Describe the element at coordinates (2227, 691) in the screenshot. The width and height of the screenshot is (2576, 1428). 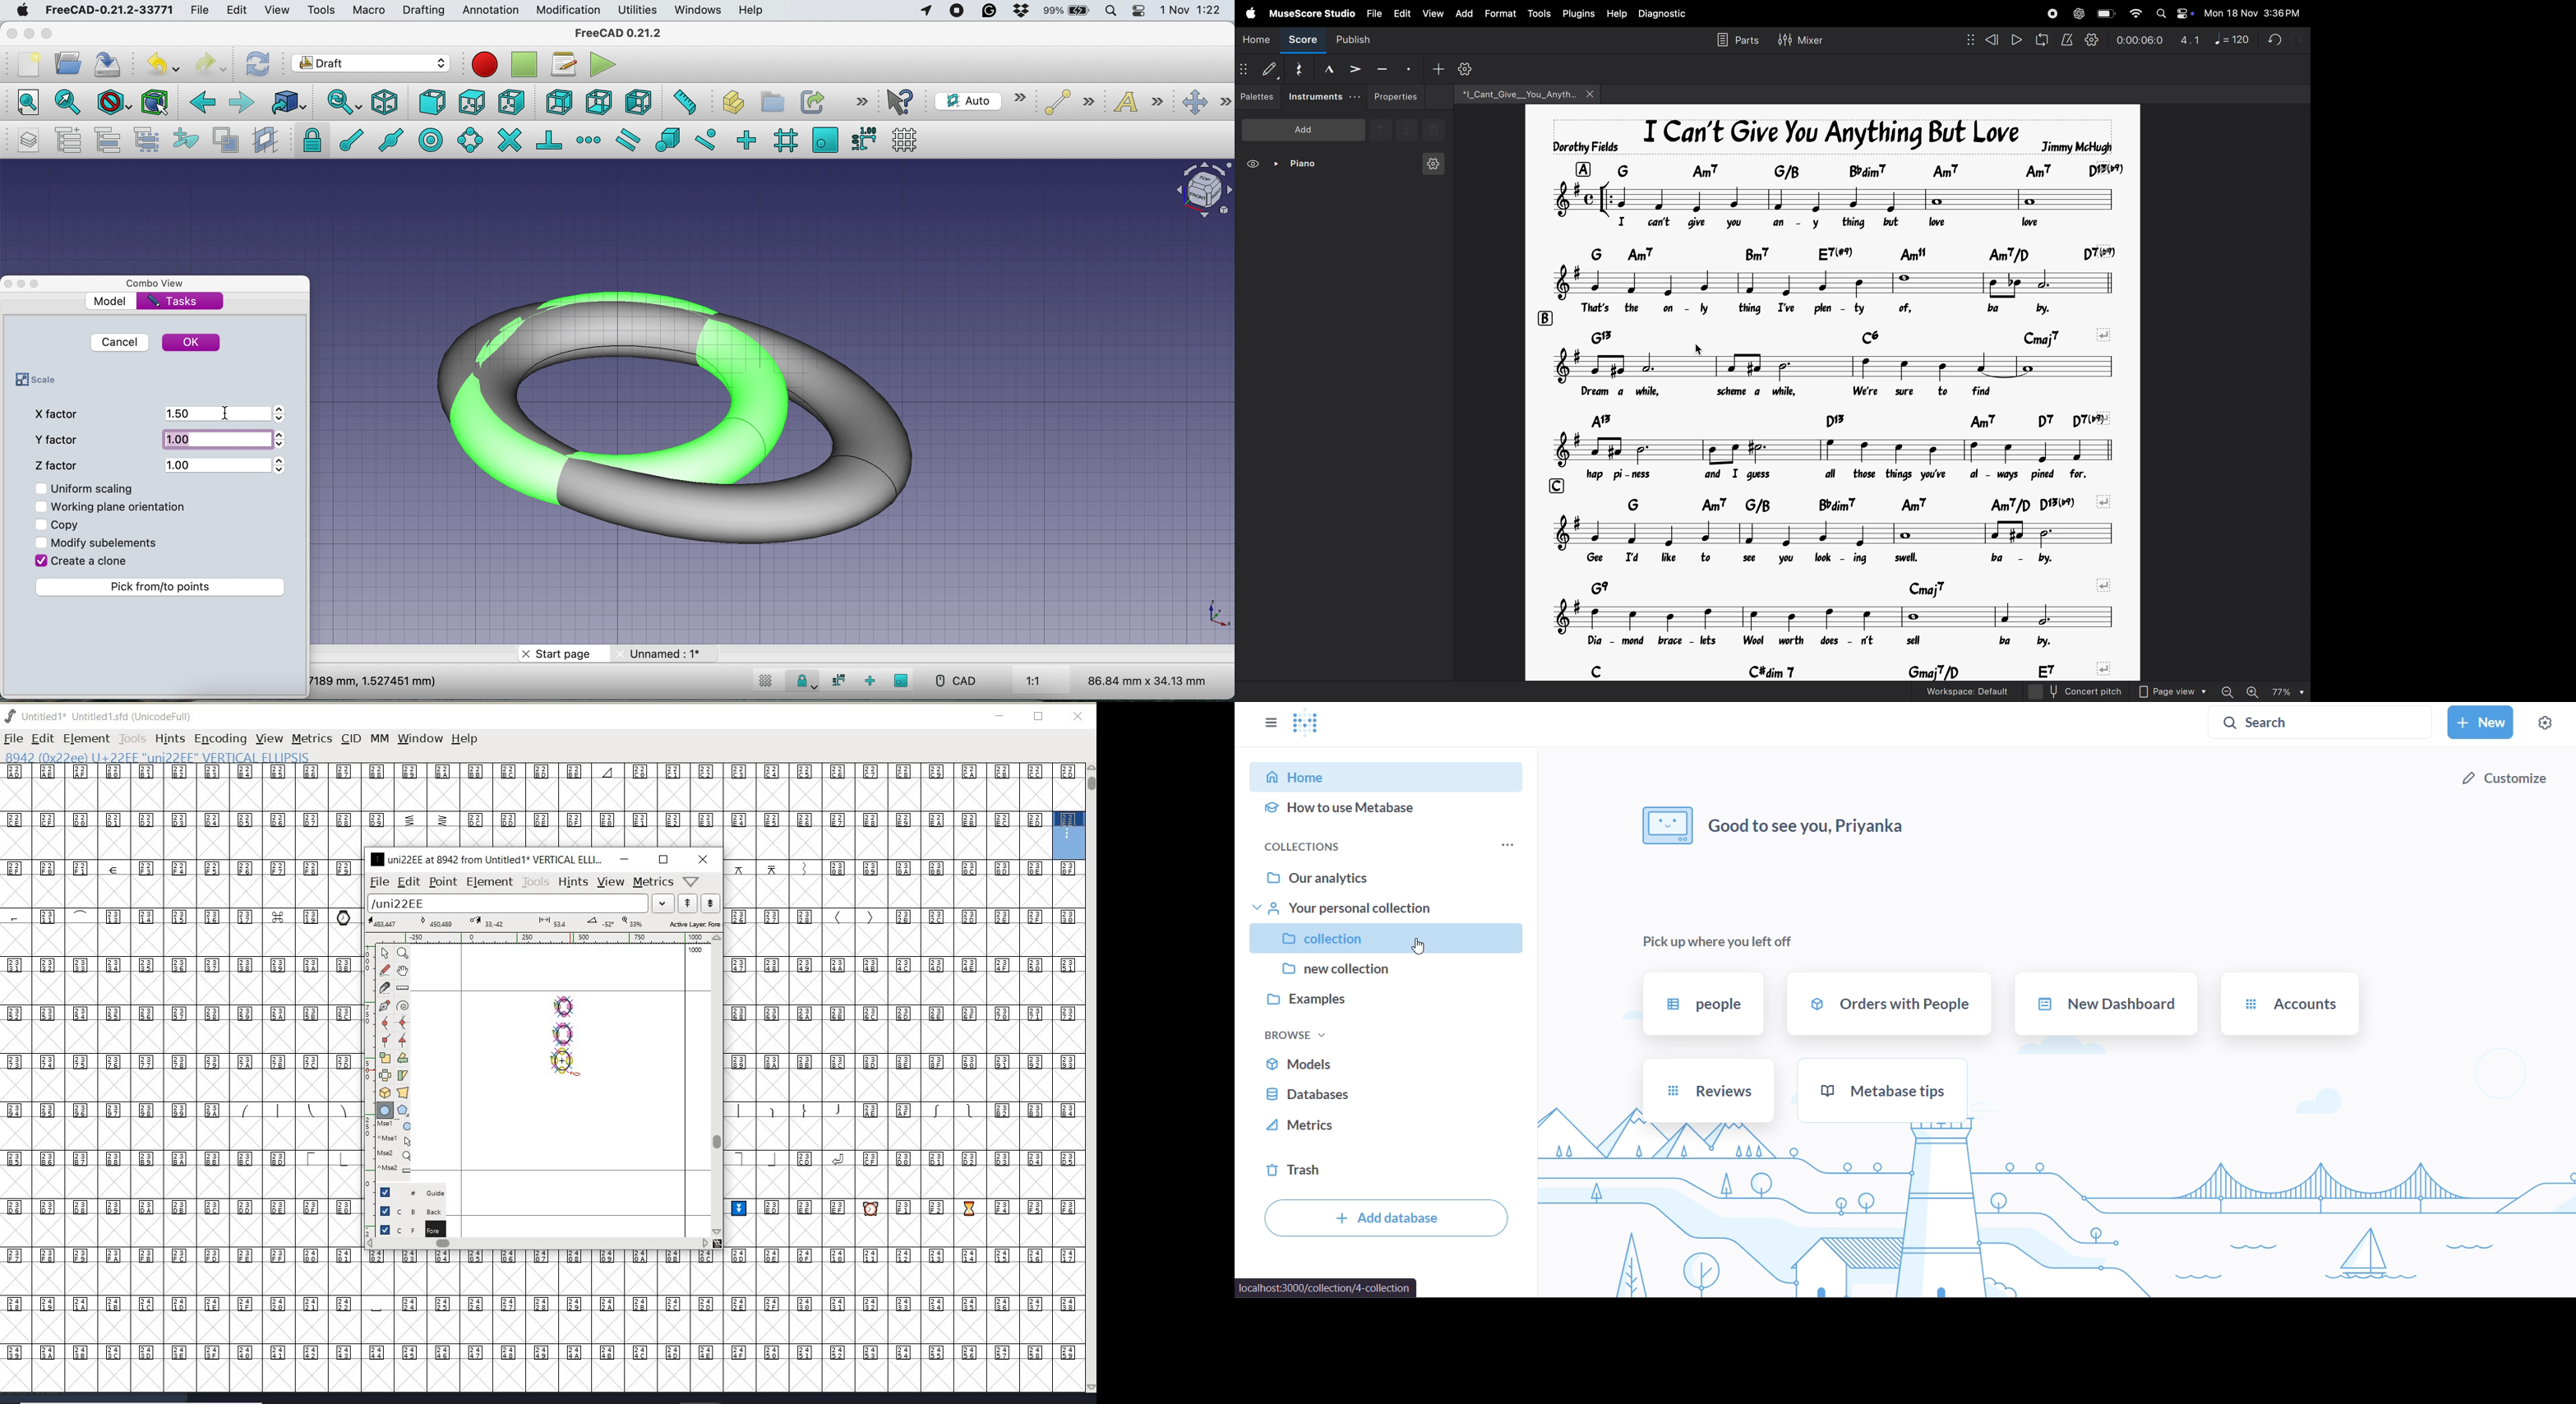
I see `zoom out` at that location.